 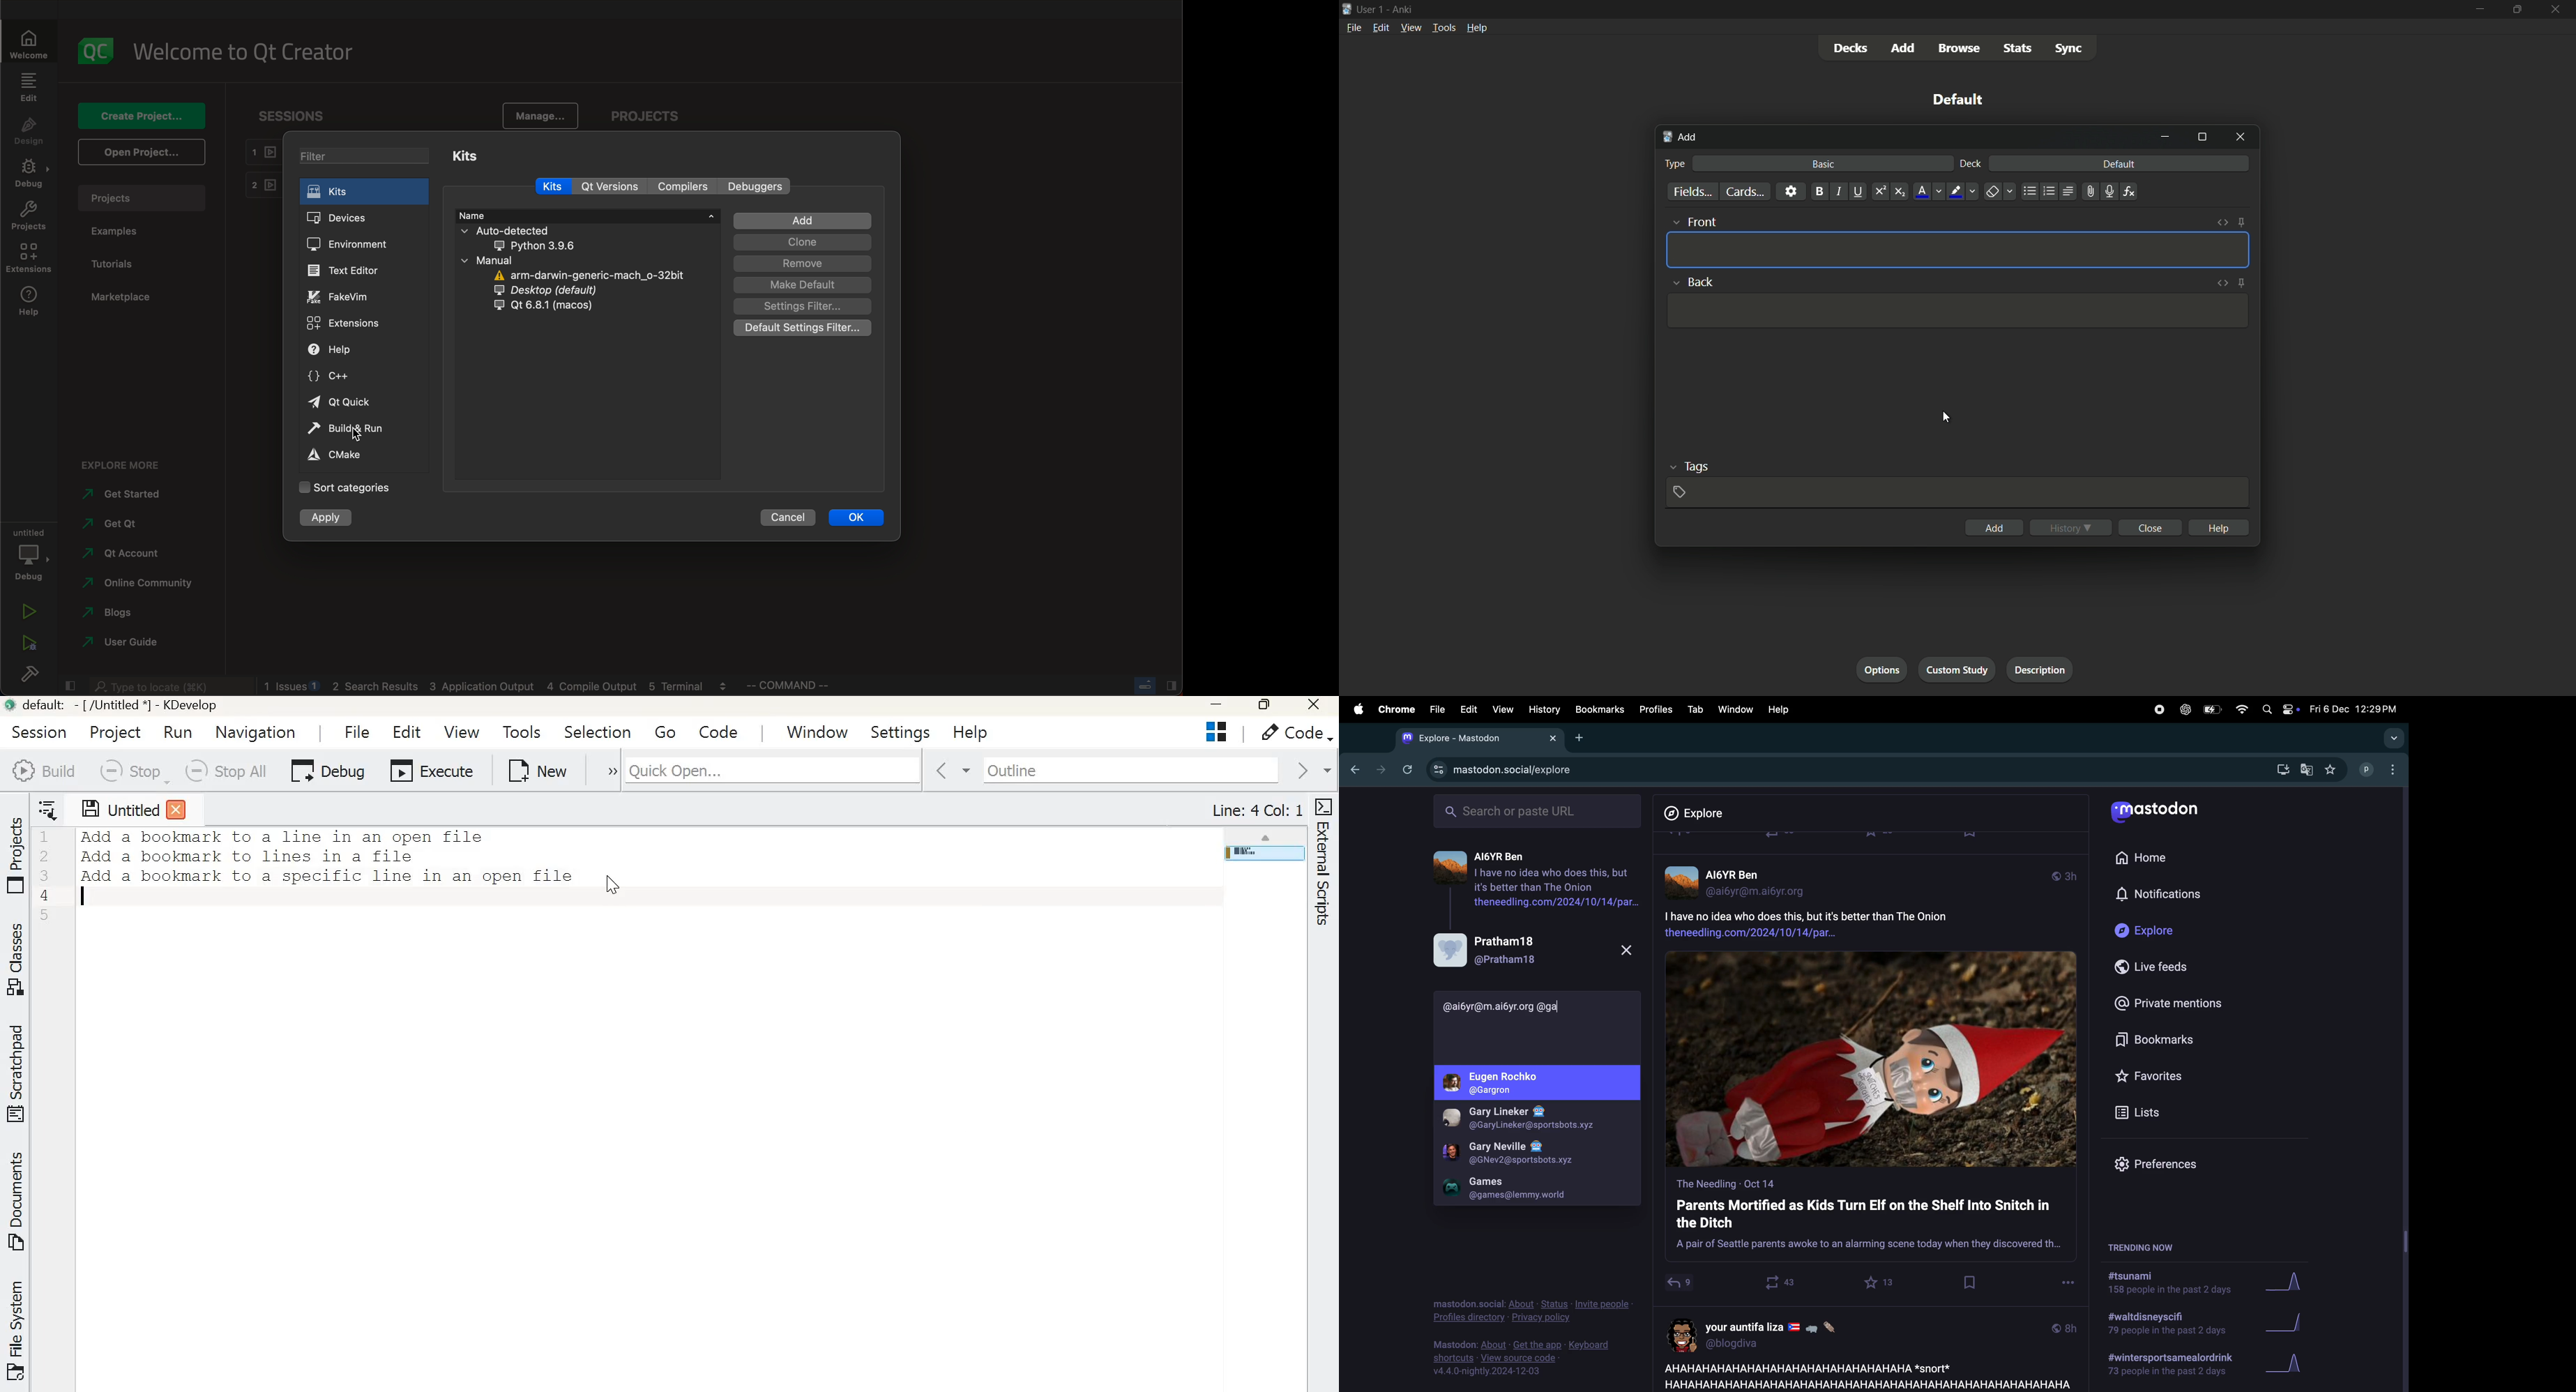 What do you see at coordinates (2147, 856) in the screenshot?
I see `Home` at bounding box center [2147, 856].